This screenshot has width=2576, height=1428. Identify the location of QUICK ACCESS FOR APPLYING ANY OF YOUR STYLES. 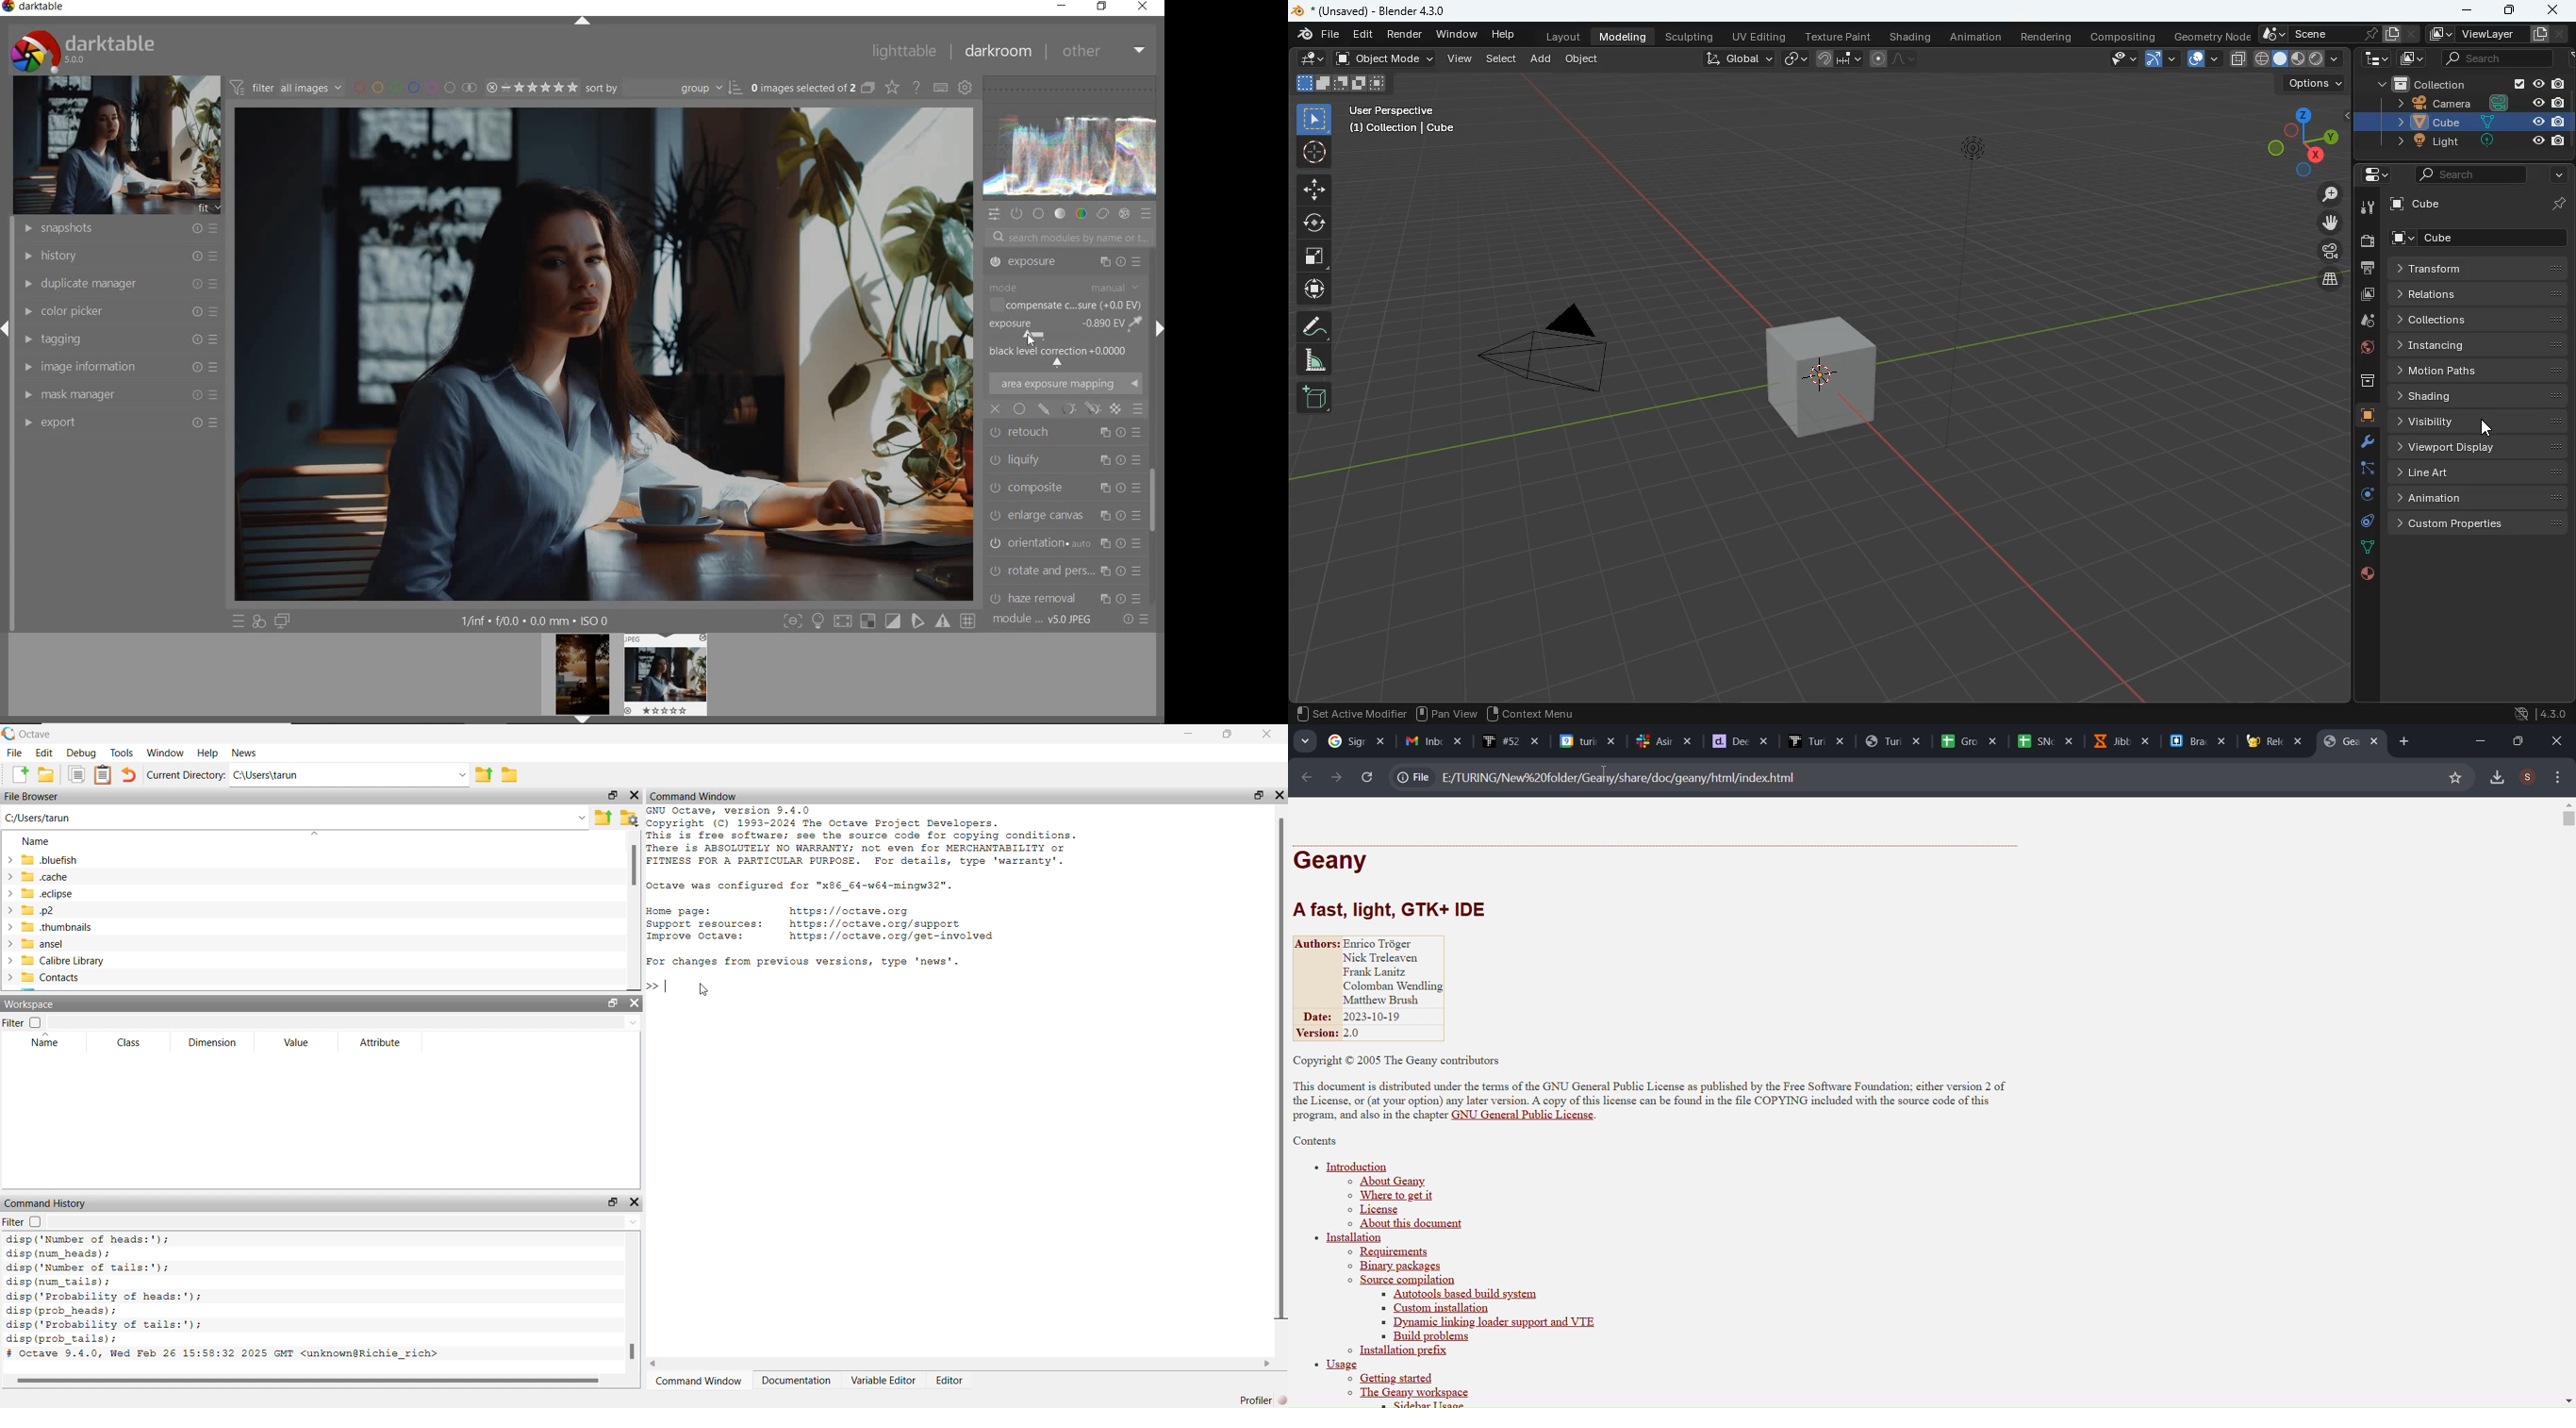
(259, 622).